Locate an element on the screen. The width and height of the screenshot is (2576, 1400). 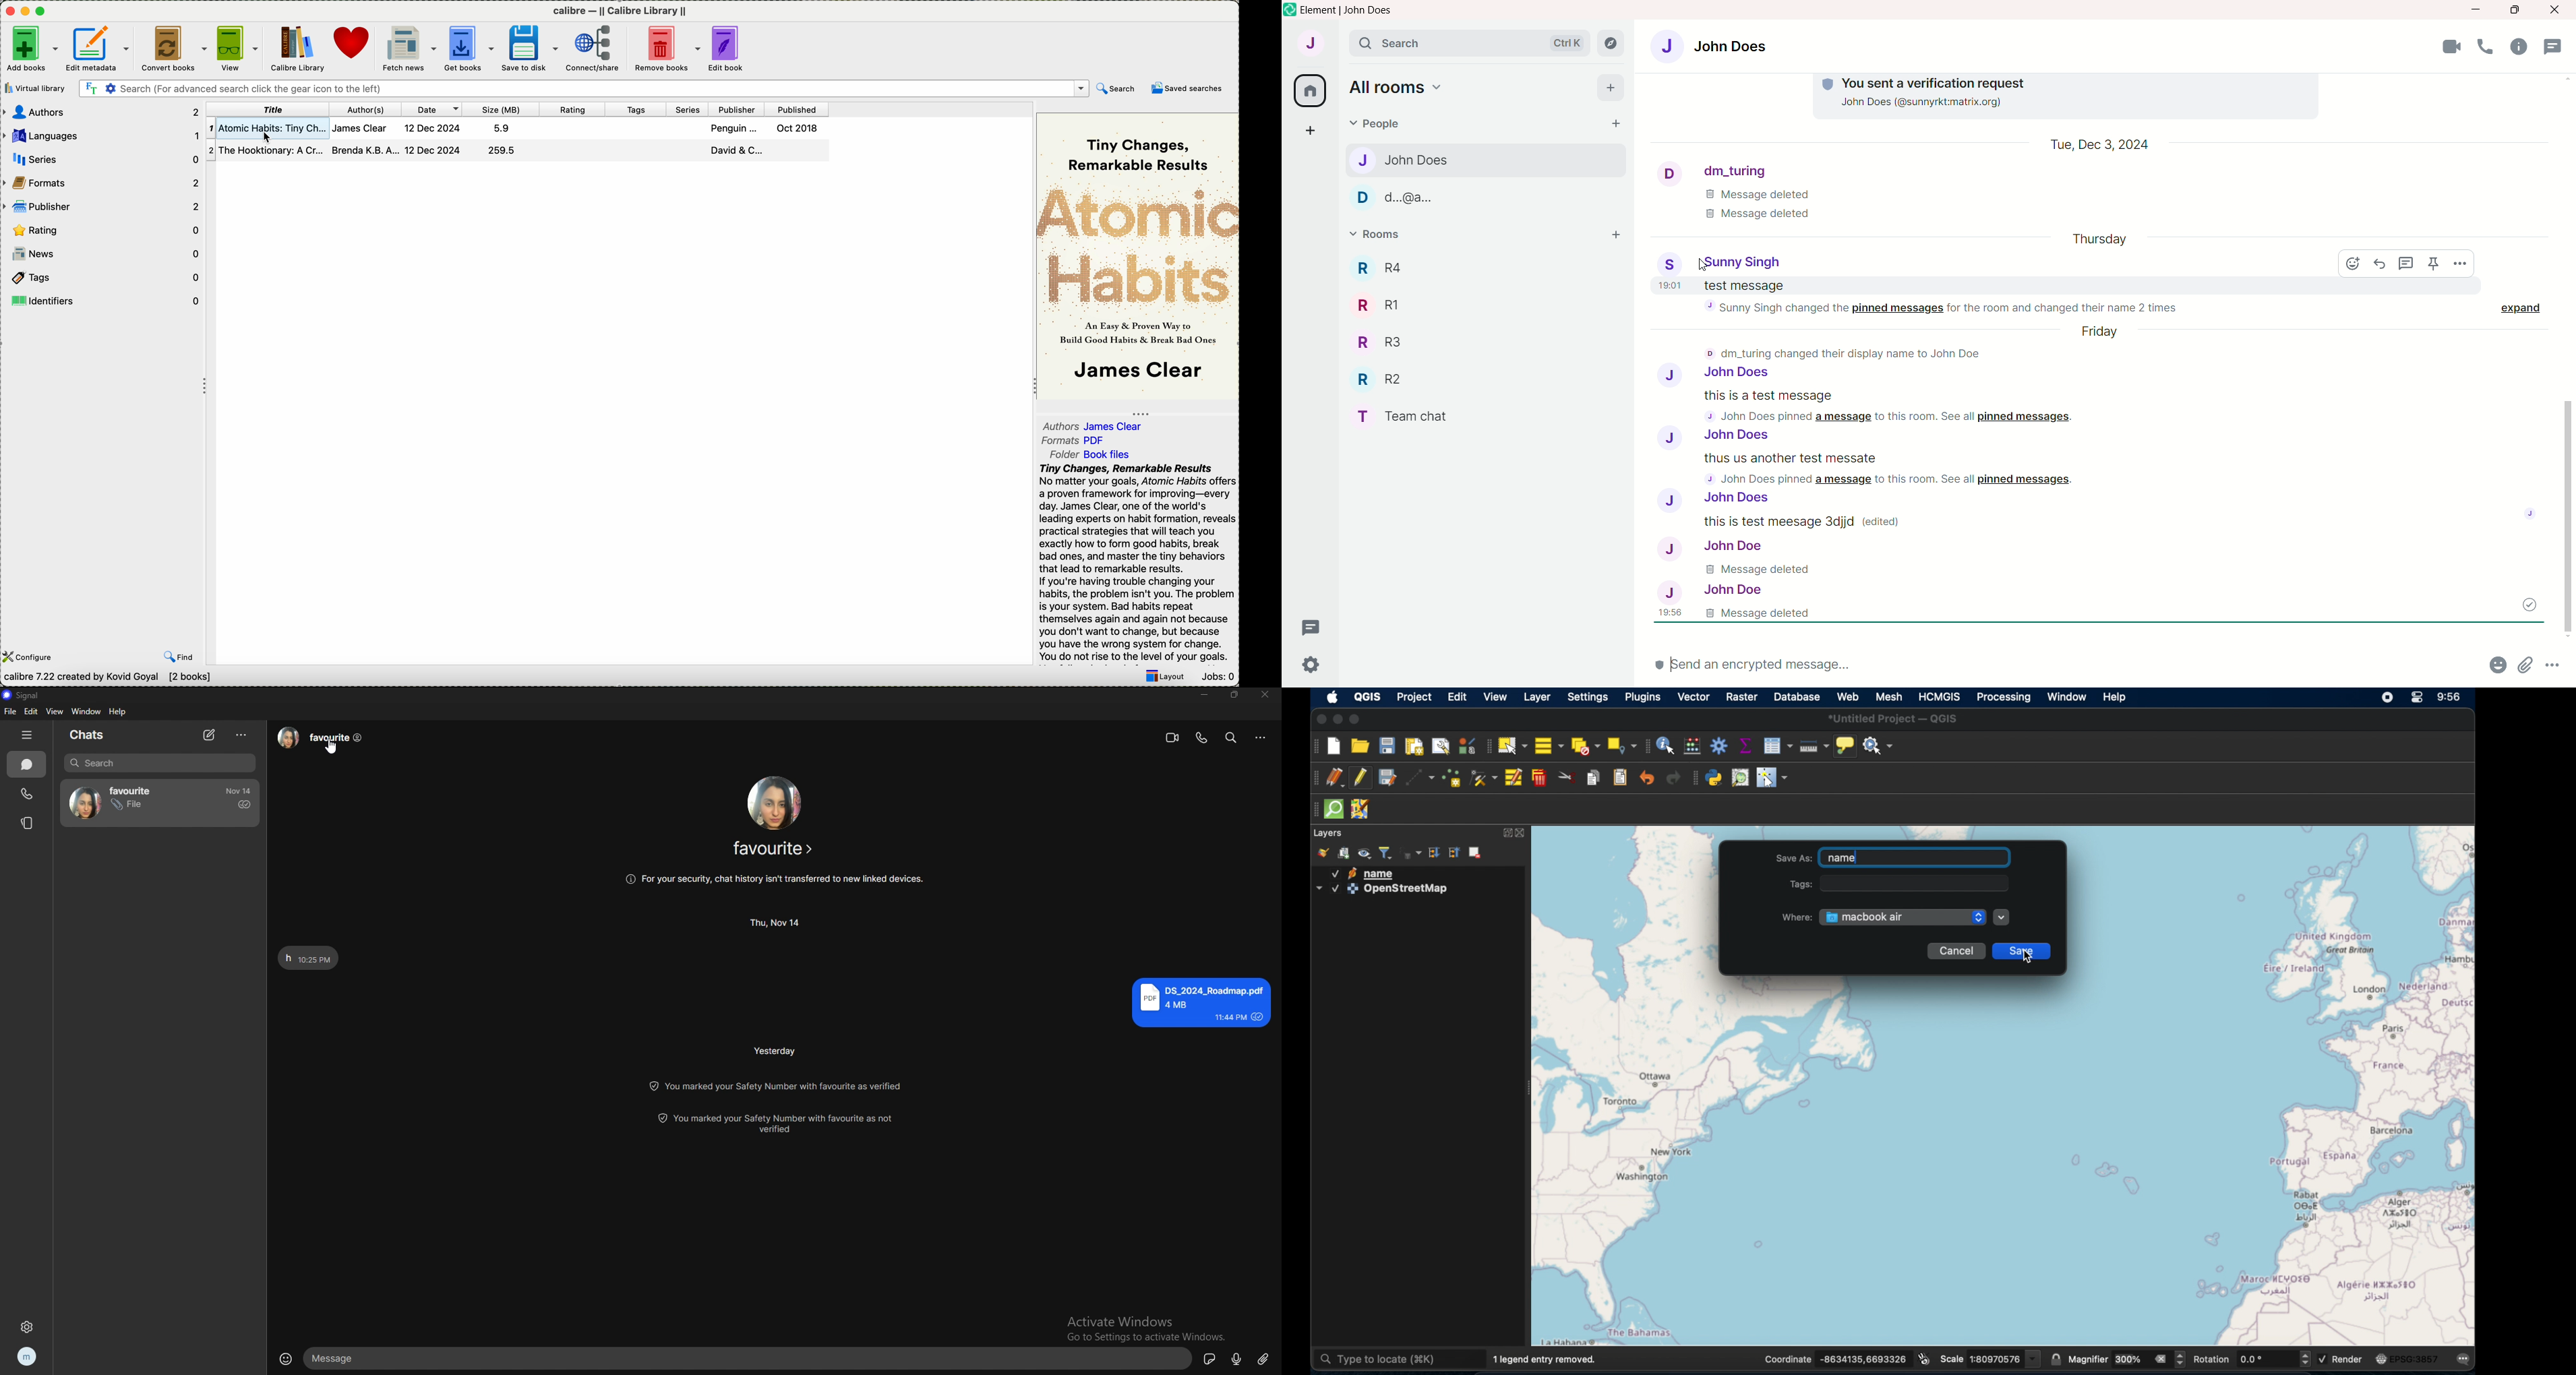
options is located at coordinates (2461, 265).